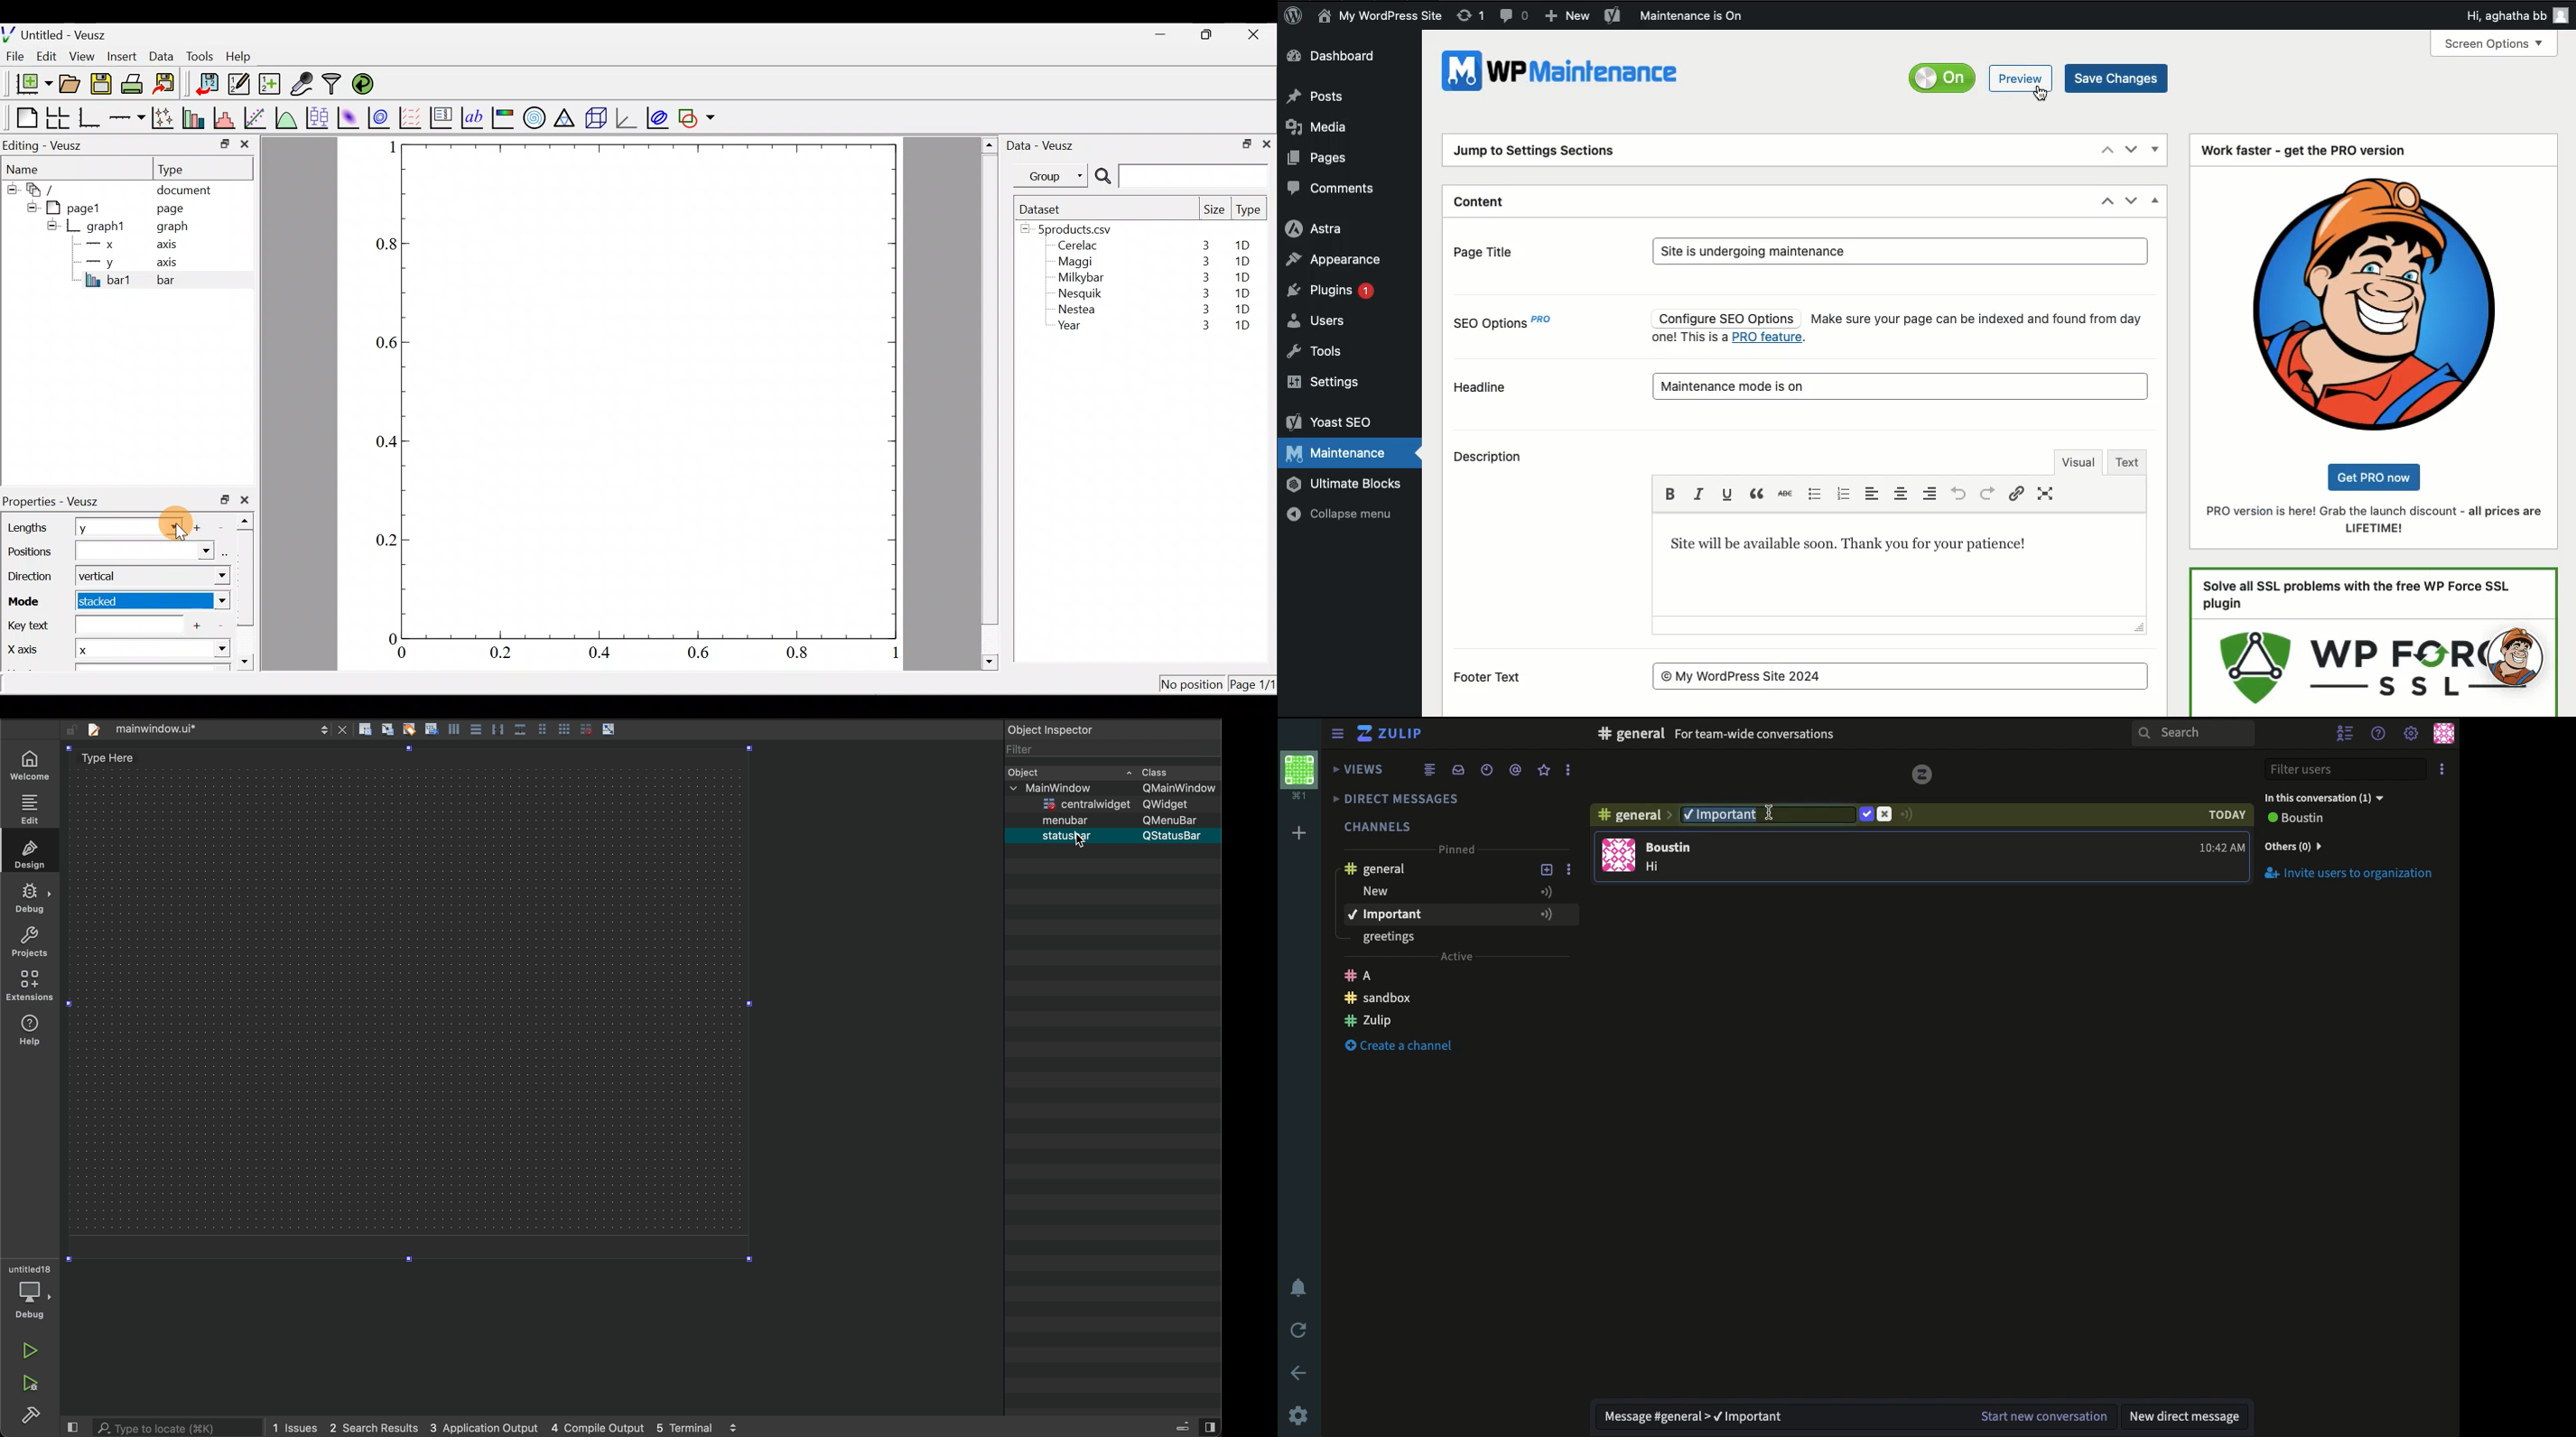 The width and height of the screenshot is (2576, 1456). Describe the element at coordinates (1770, 812) in the screenshot. I see `Edit` at that location.